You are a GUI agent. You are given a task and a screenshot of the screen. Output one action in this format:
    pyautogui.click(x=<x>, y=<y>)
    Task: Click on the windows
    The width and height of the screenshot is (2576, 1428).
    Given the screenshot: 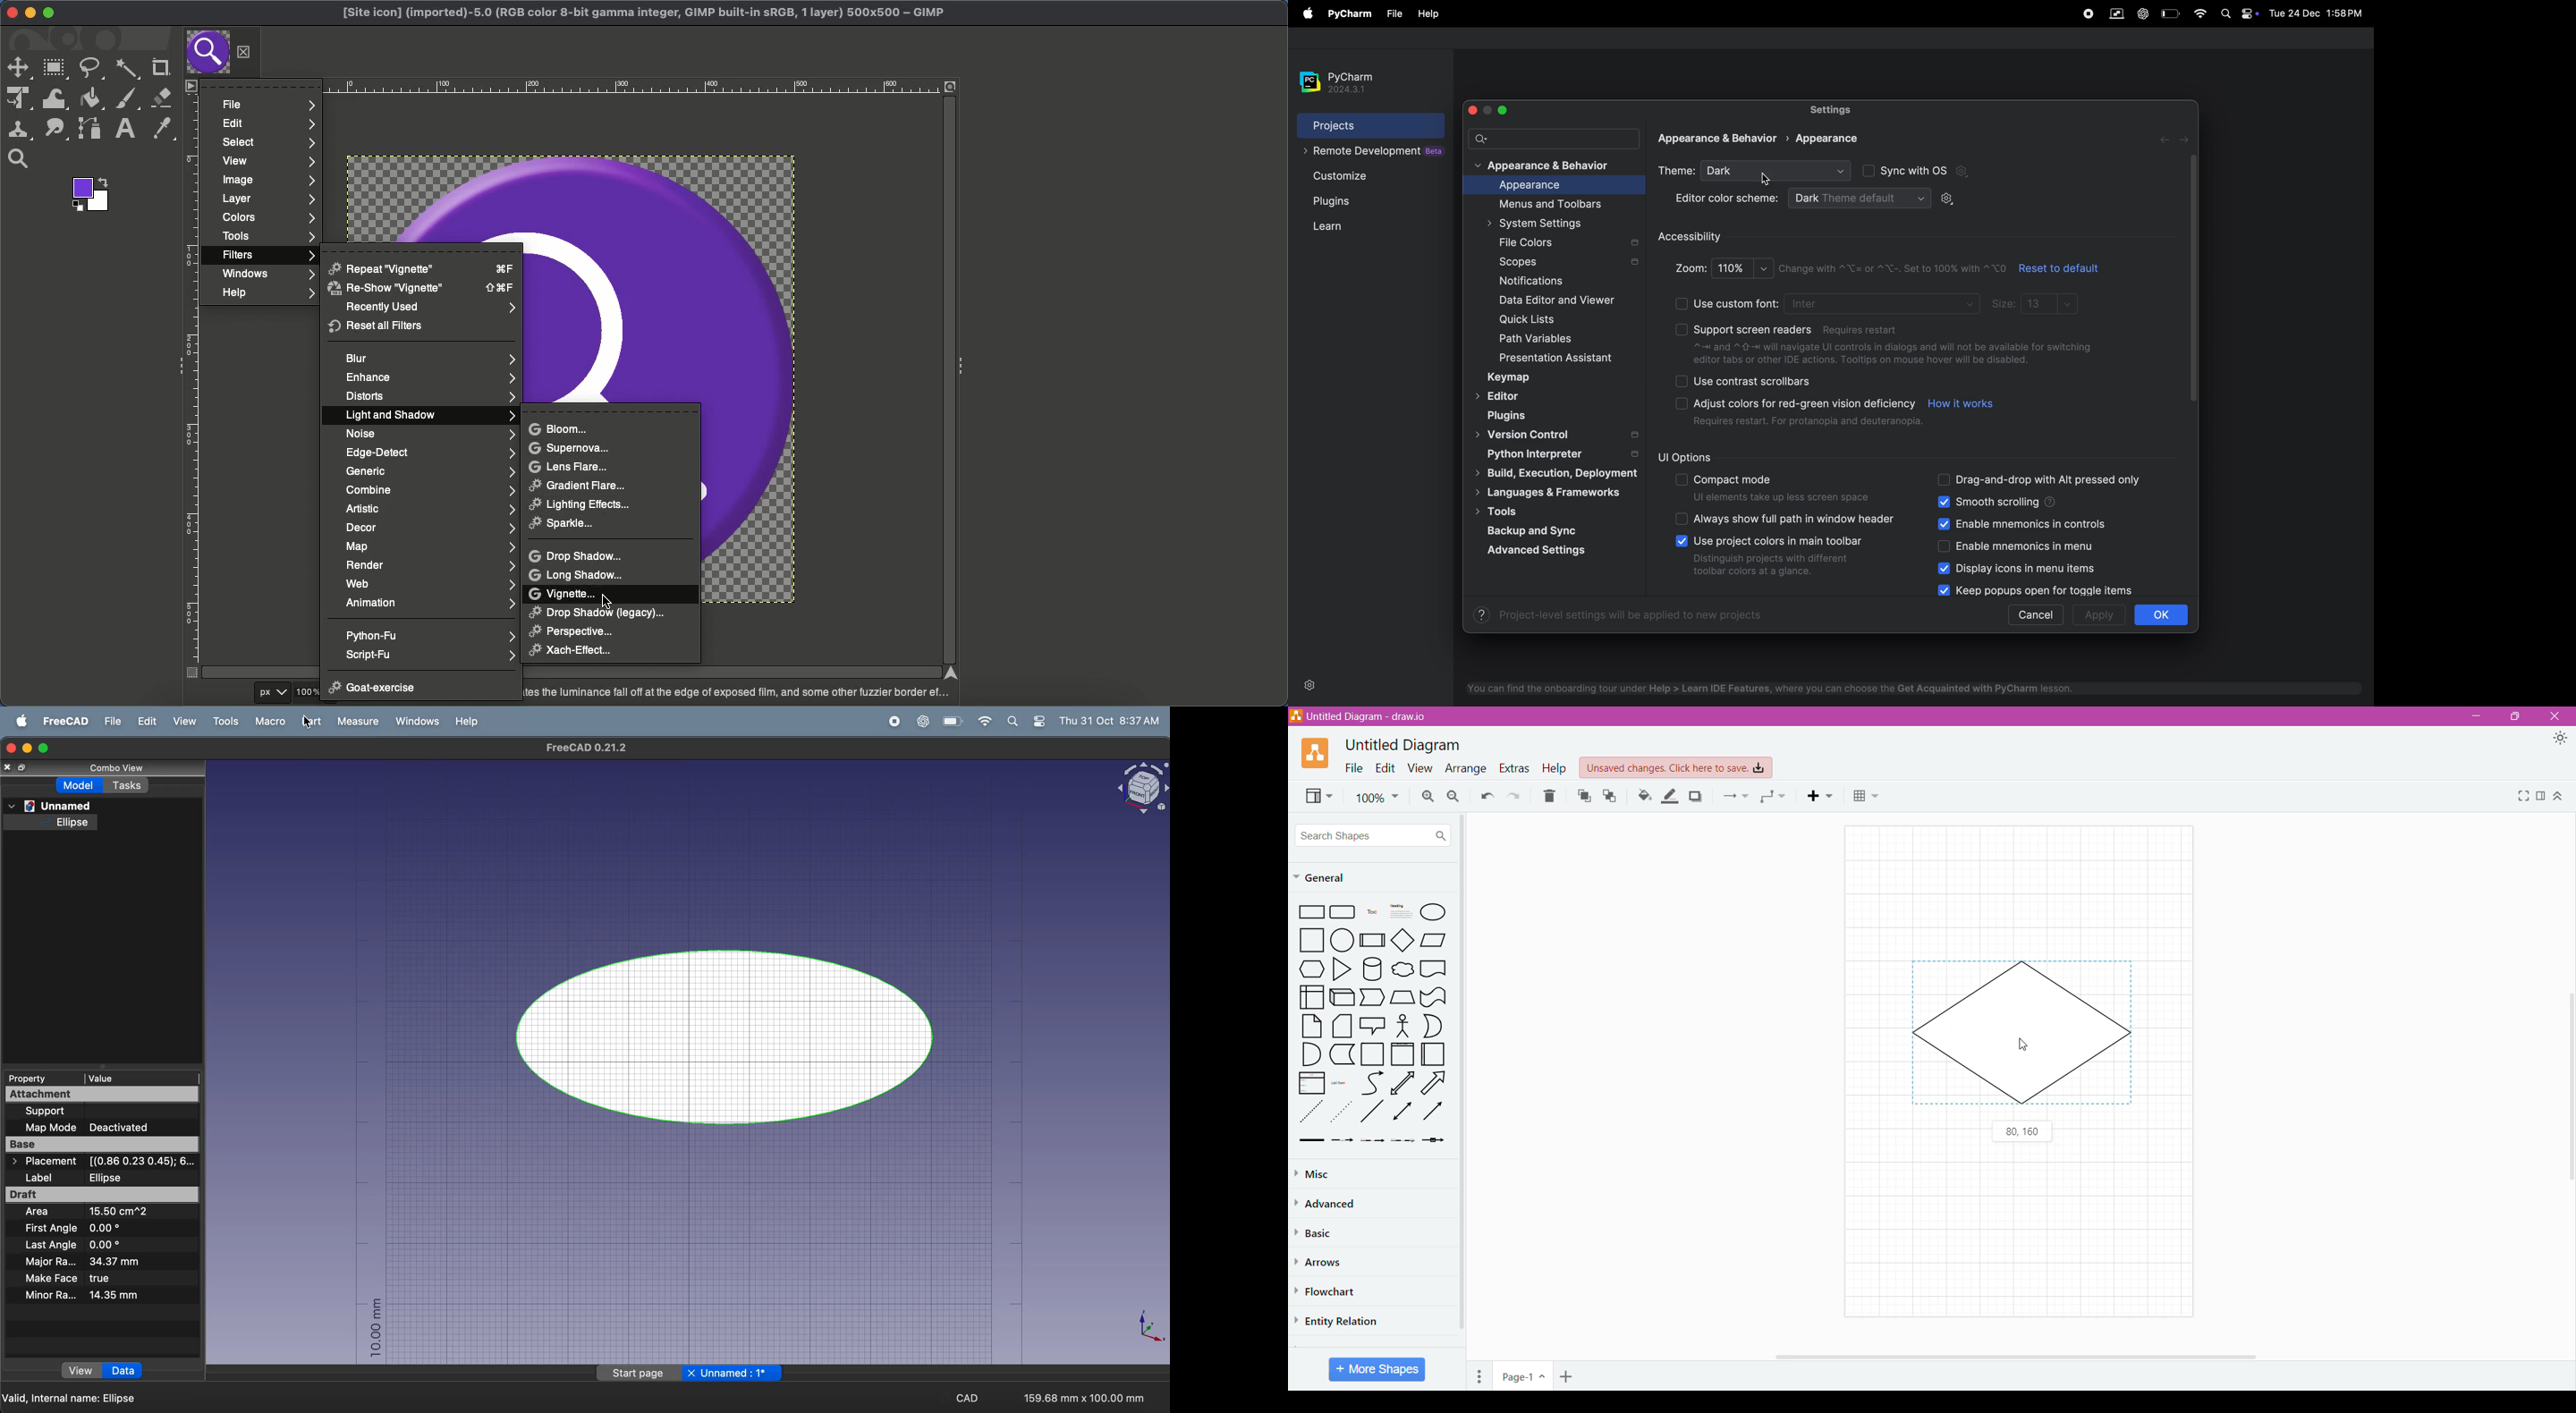 What is the action you would take?
    pyautogui.click(x=415, y=722)
    